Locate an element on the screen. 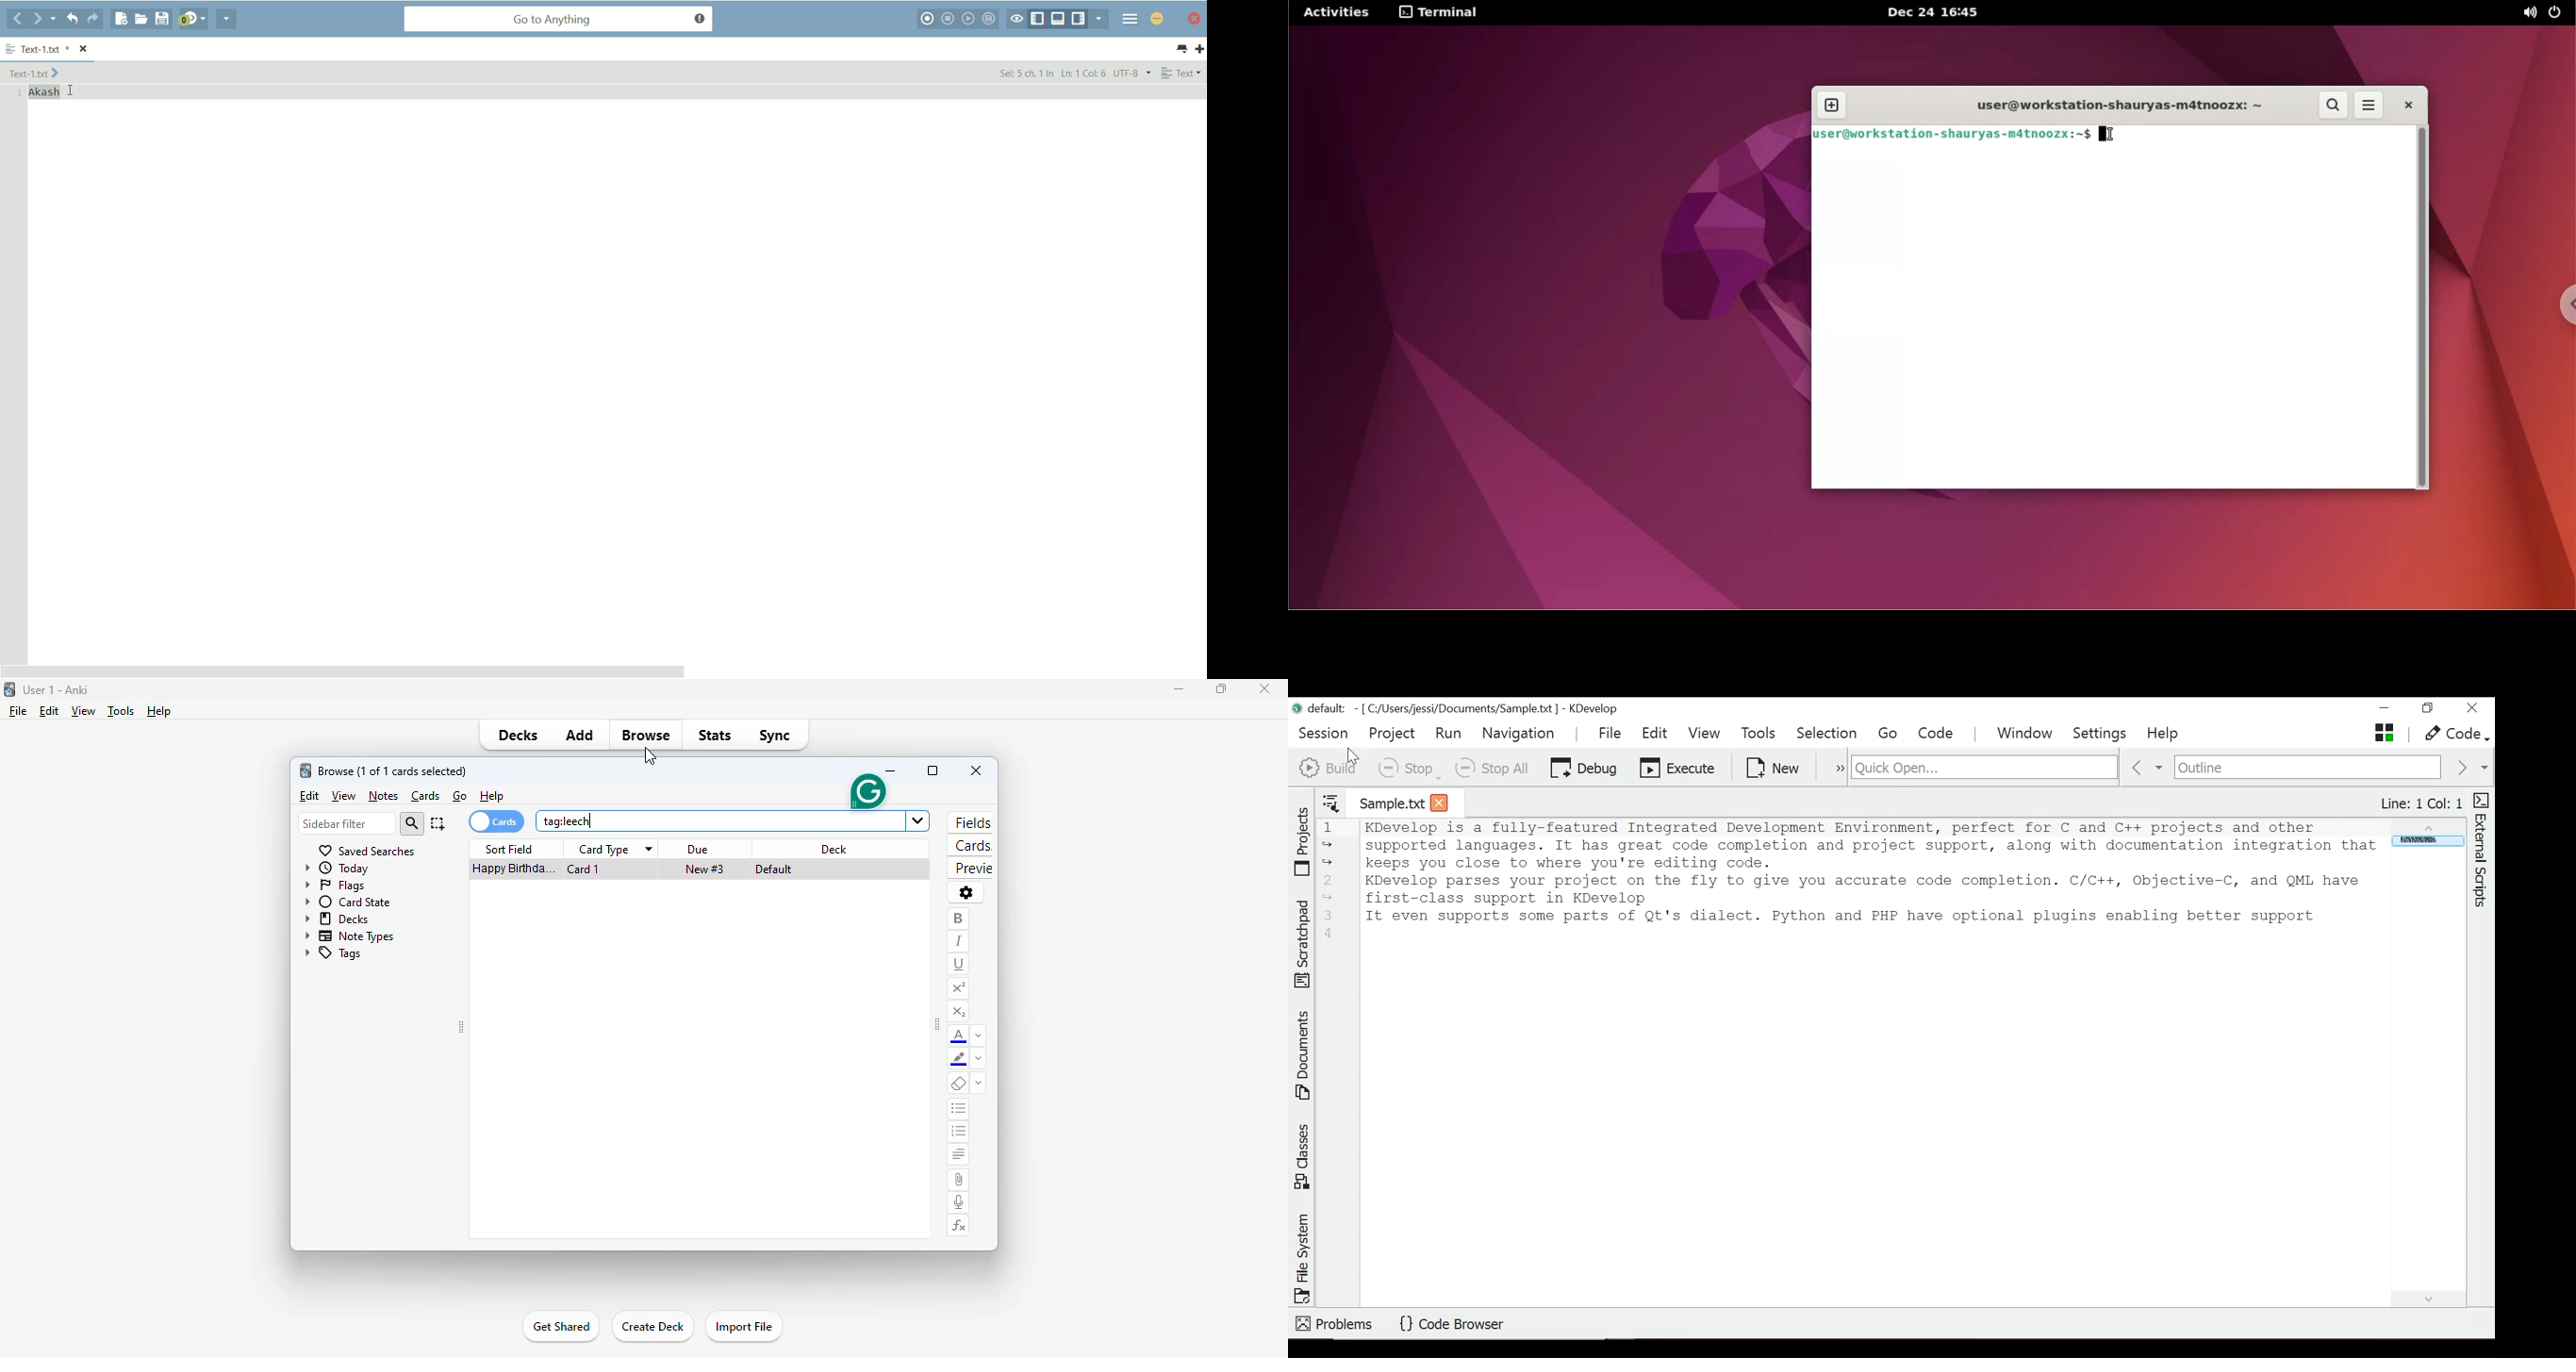 This screenshot has width=2576, height=1372. change color is located at coordinates (979, 1059).